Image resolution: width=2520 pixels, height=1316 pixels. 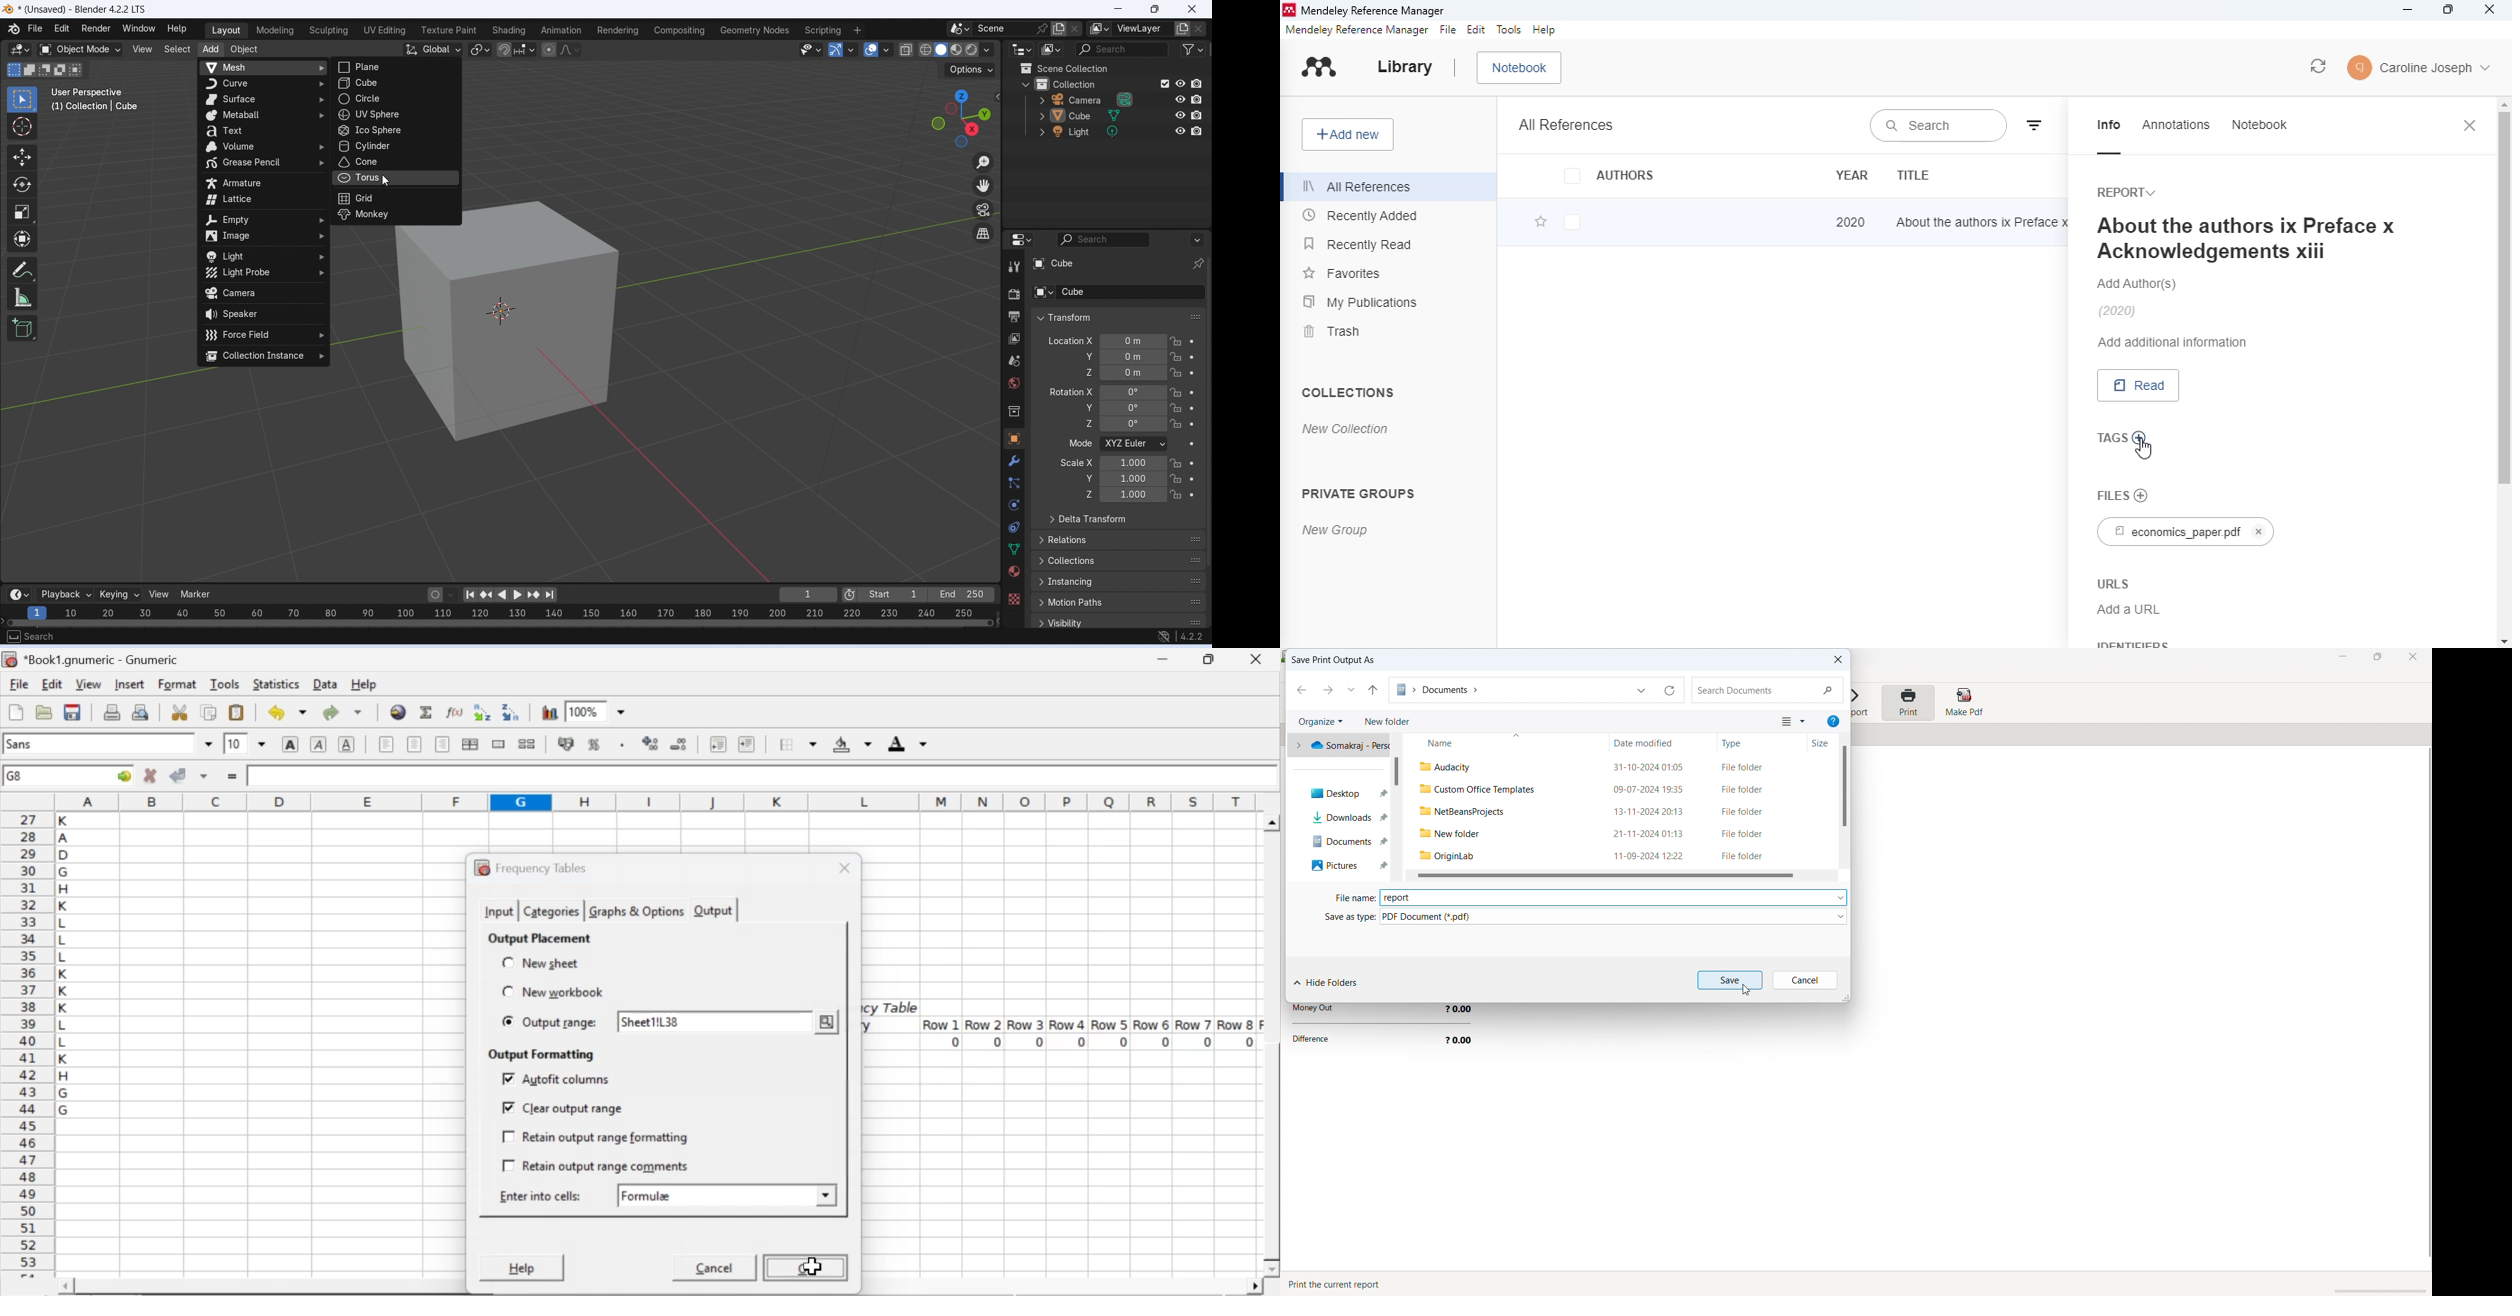 What do you see at coordinates (1119, 99) in the screenshot?
I see `Camera layer` at bounding box center [1119, 99].